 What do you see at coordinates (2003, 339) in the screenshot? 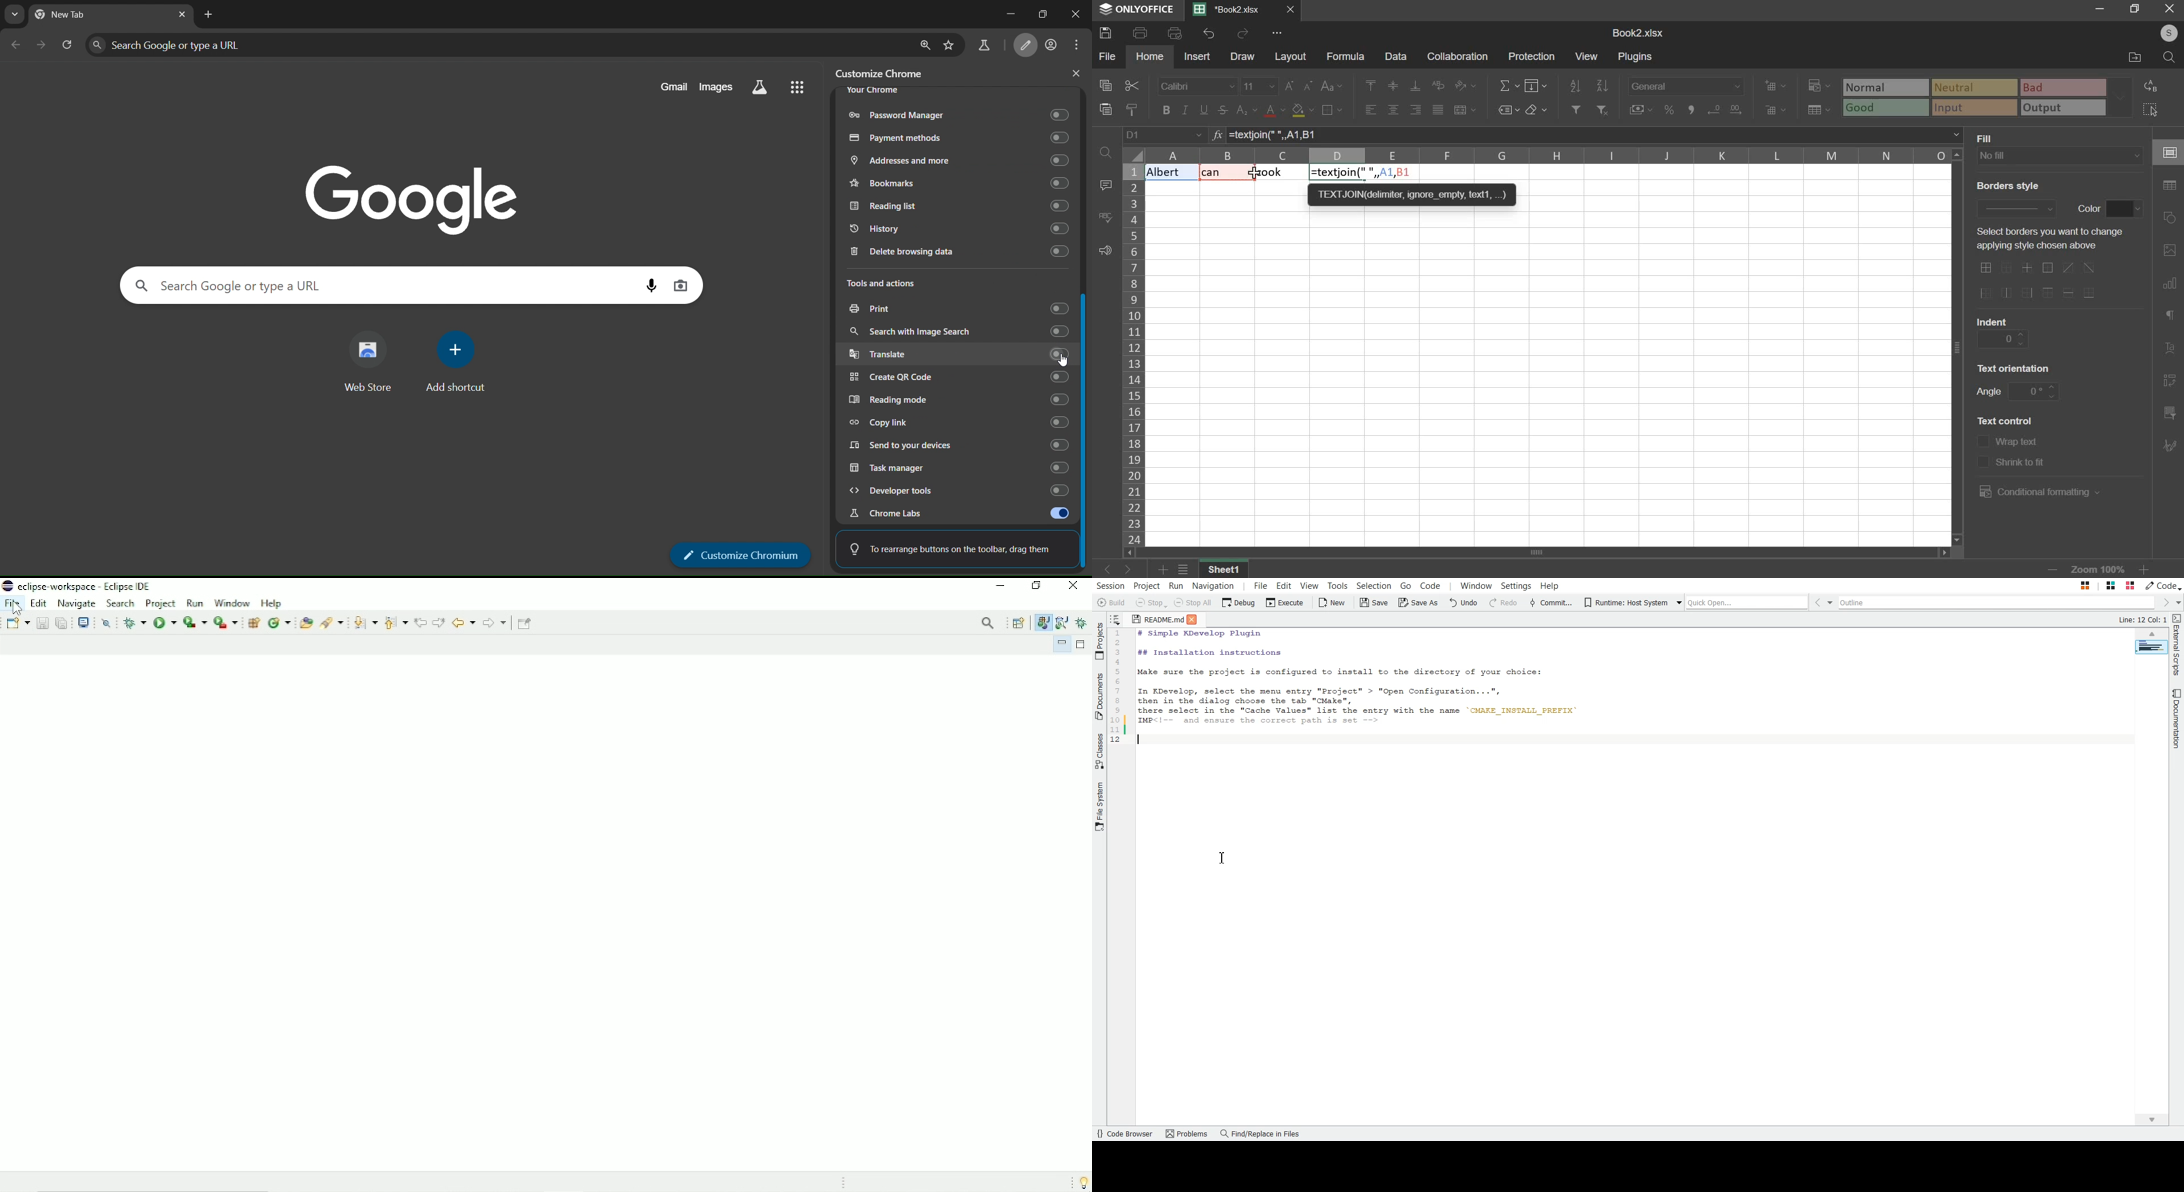
I see `indent` at bounding box center [2003, 339].